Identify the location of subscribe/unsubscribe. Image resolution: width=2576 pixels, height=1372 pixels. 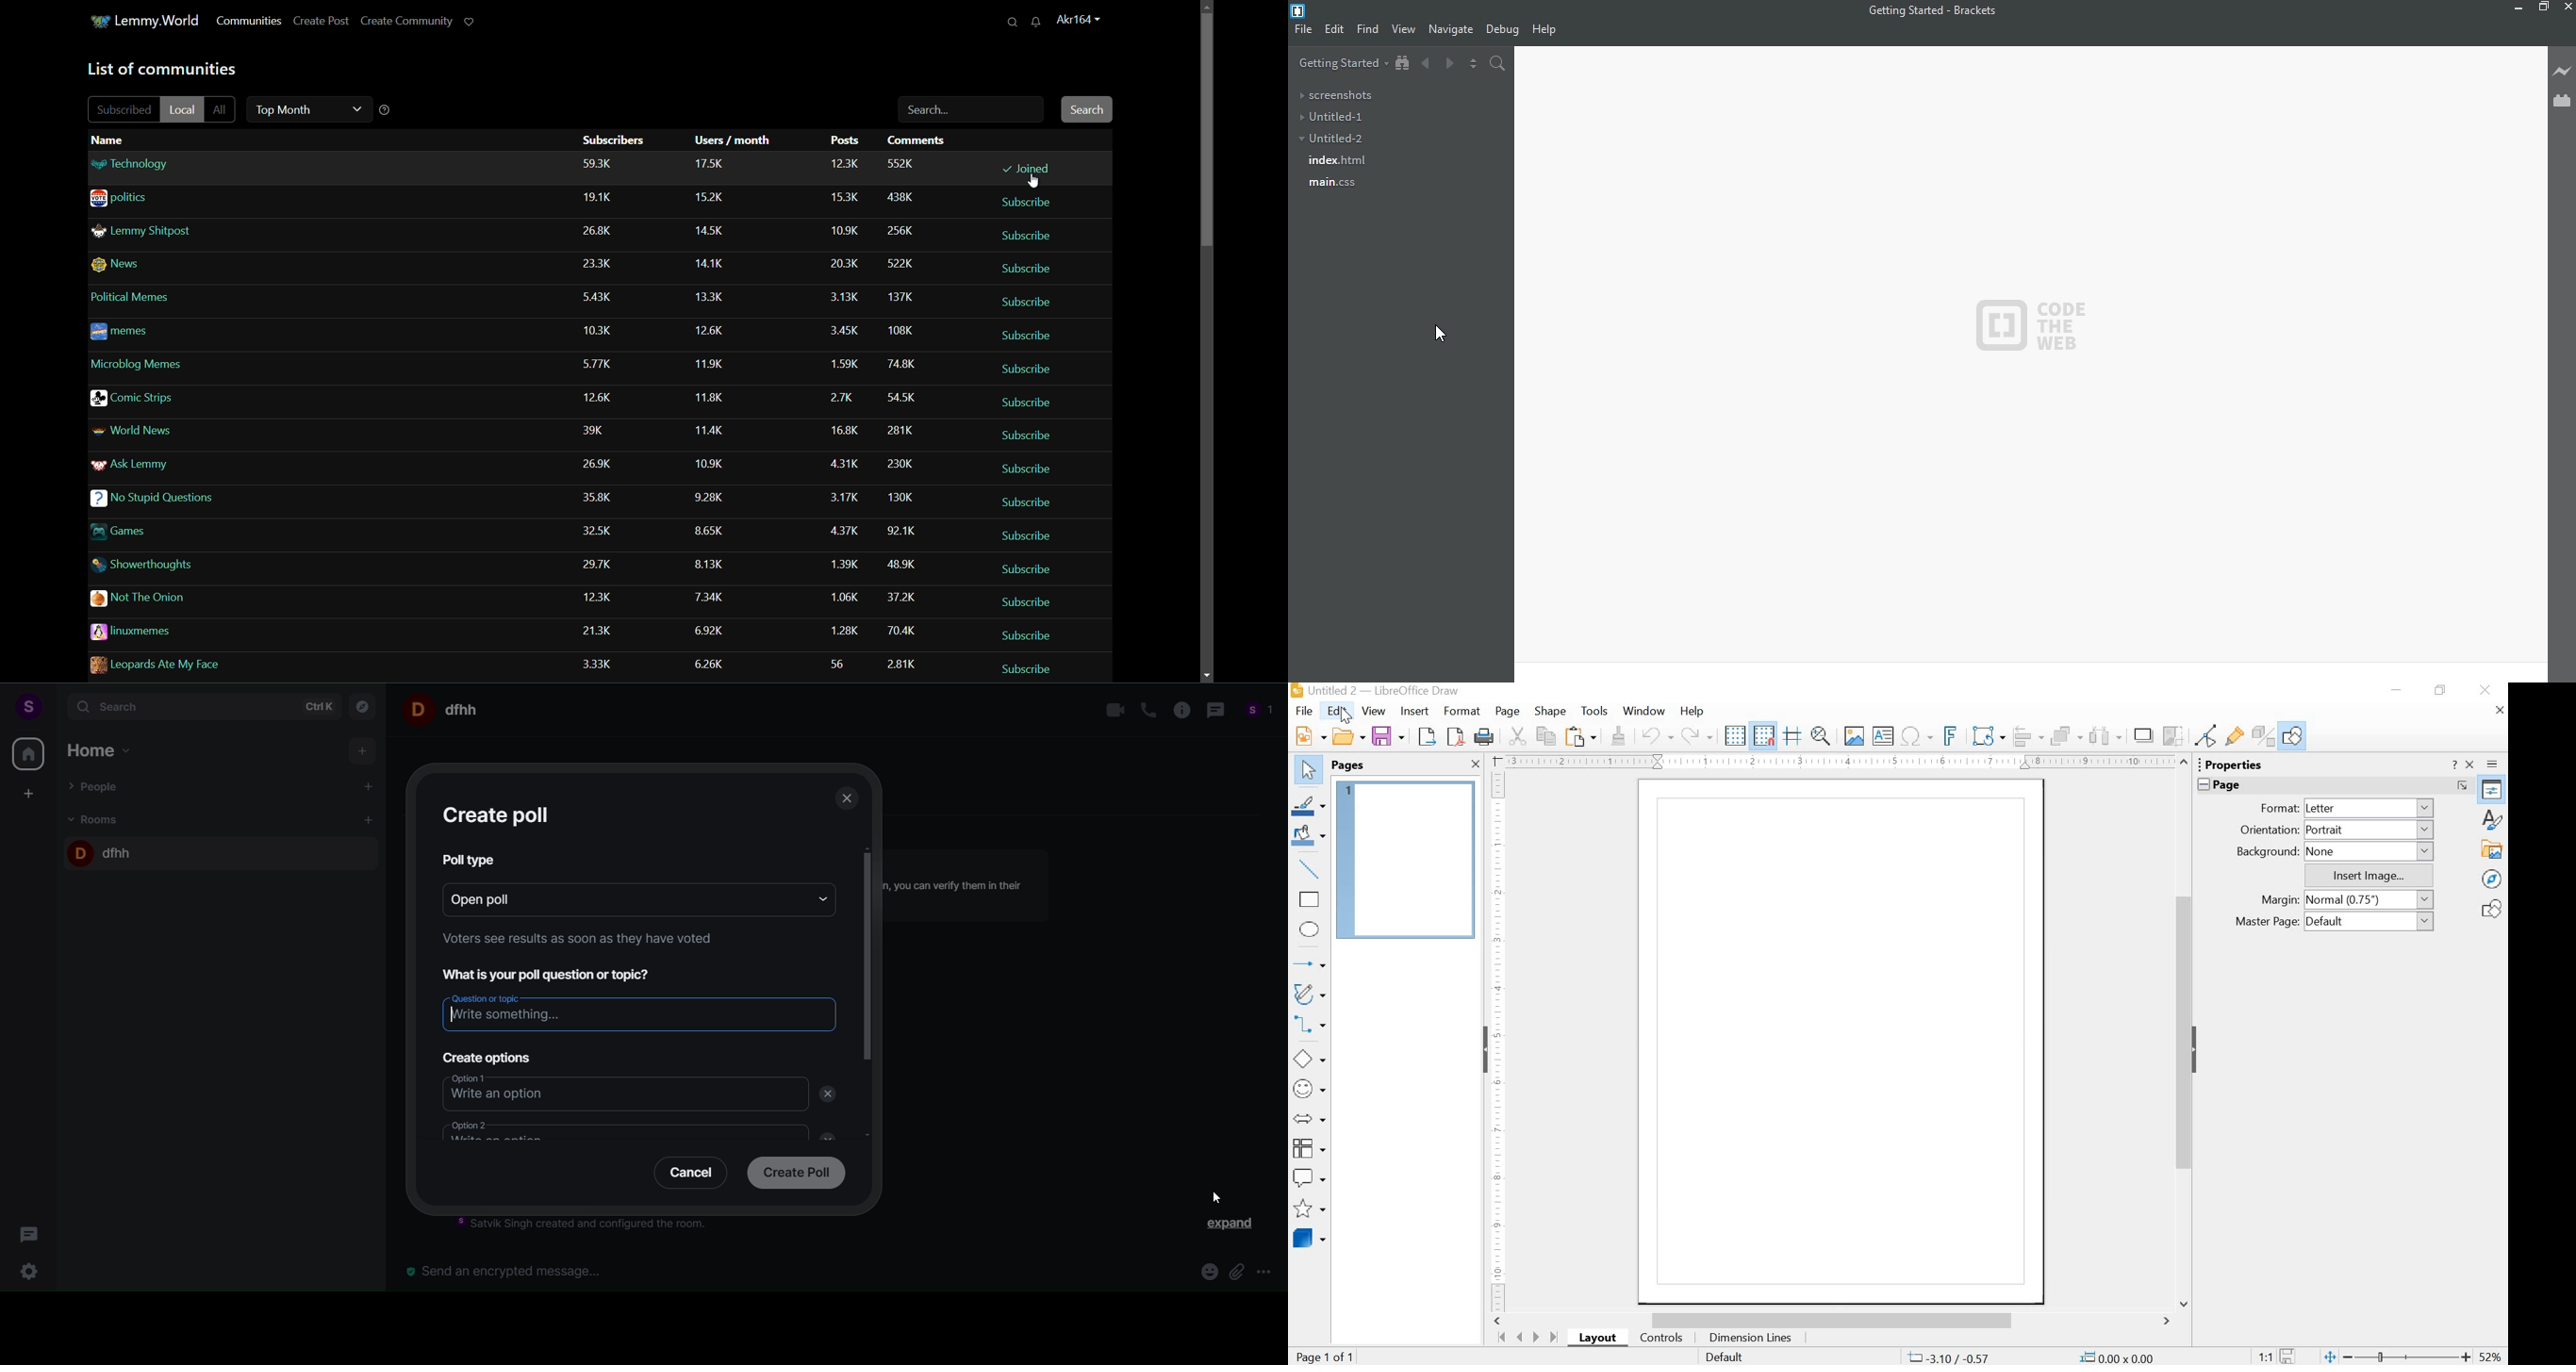
(1027, 601).